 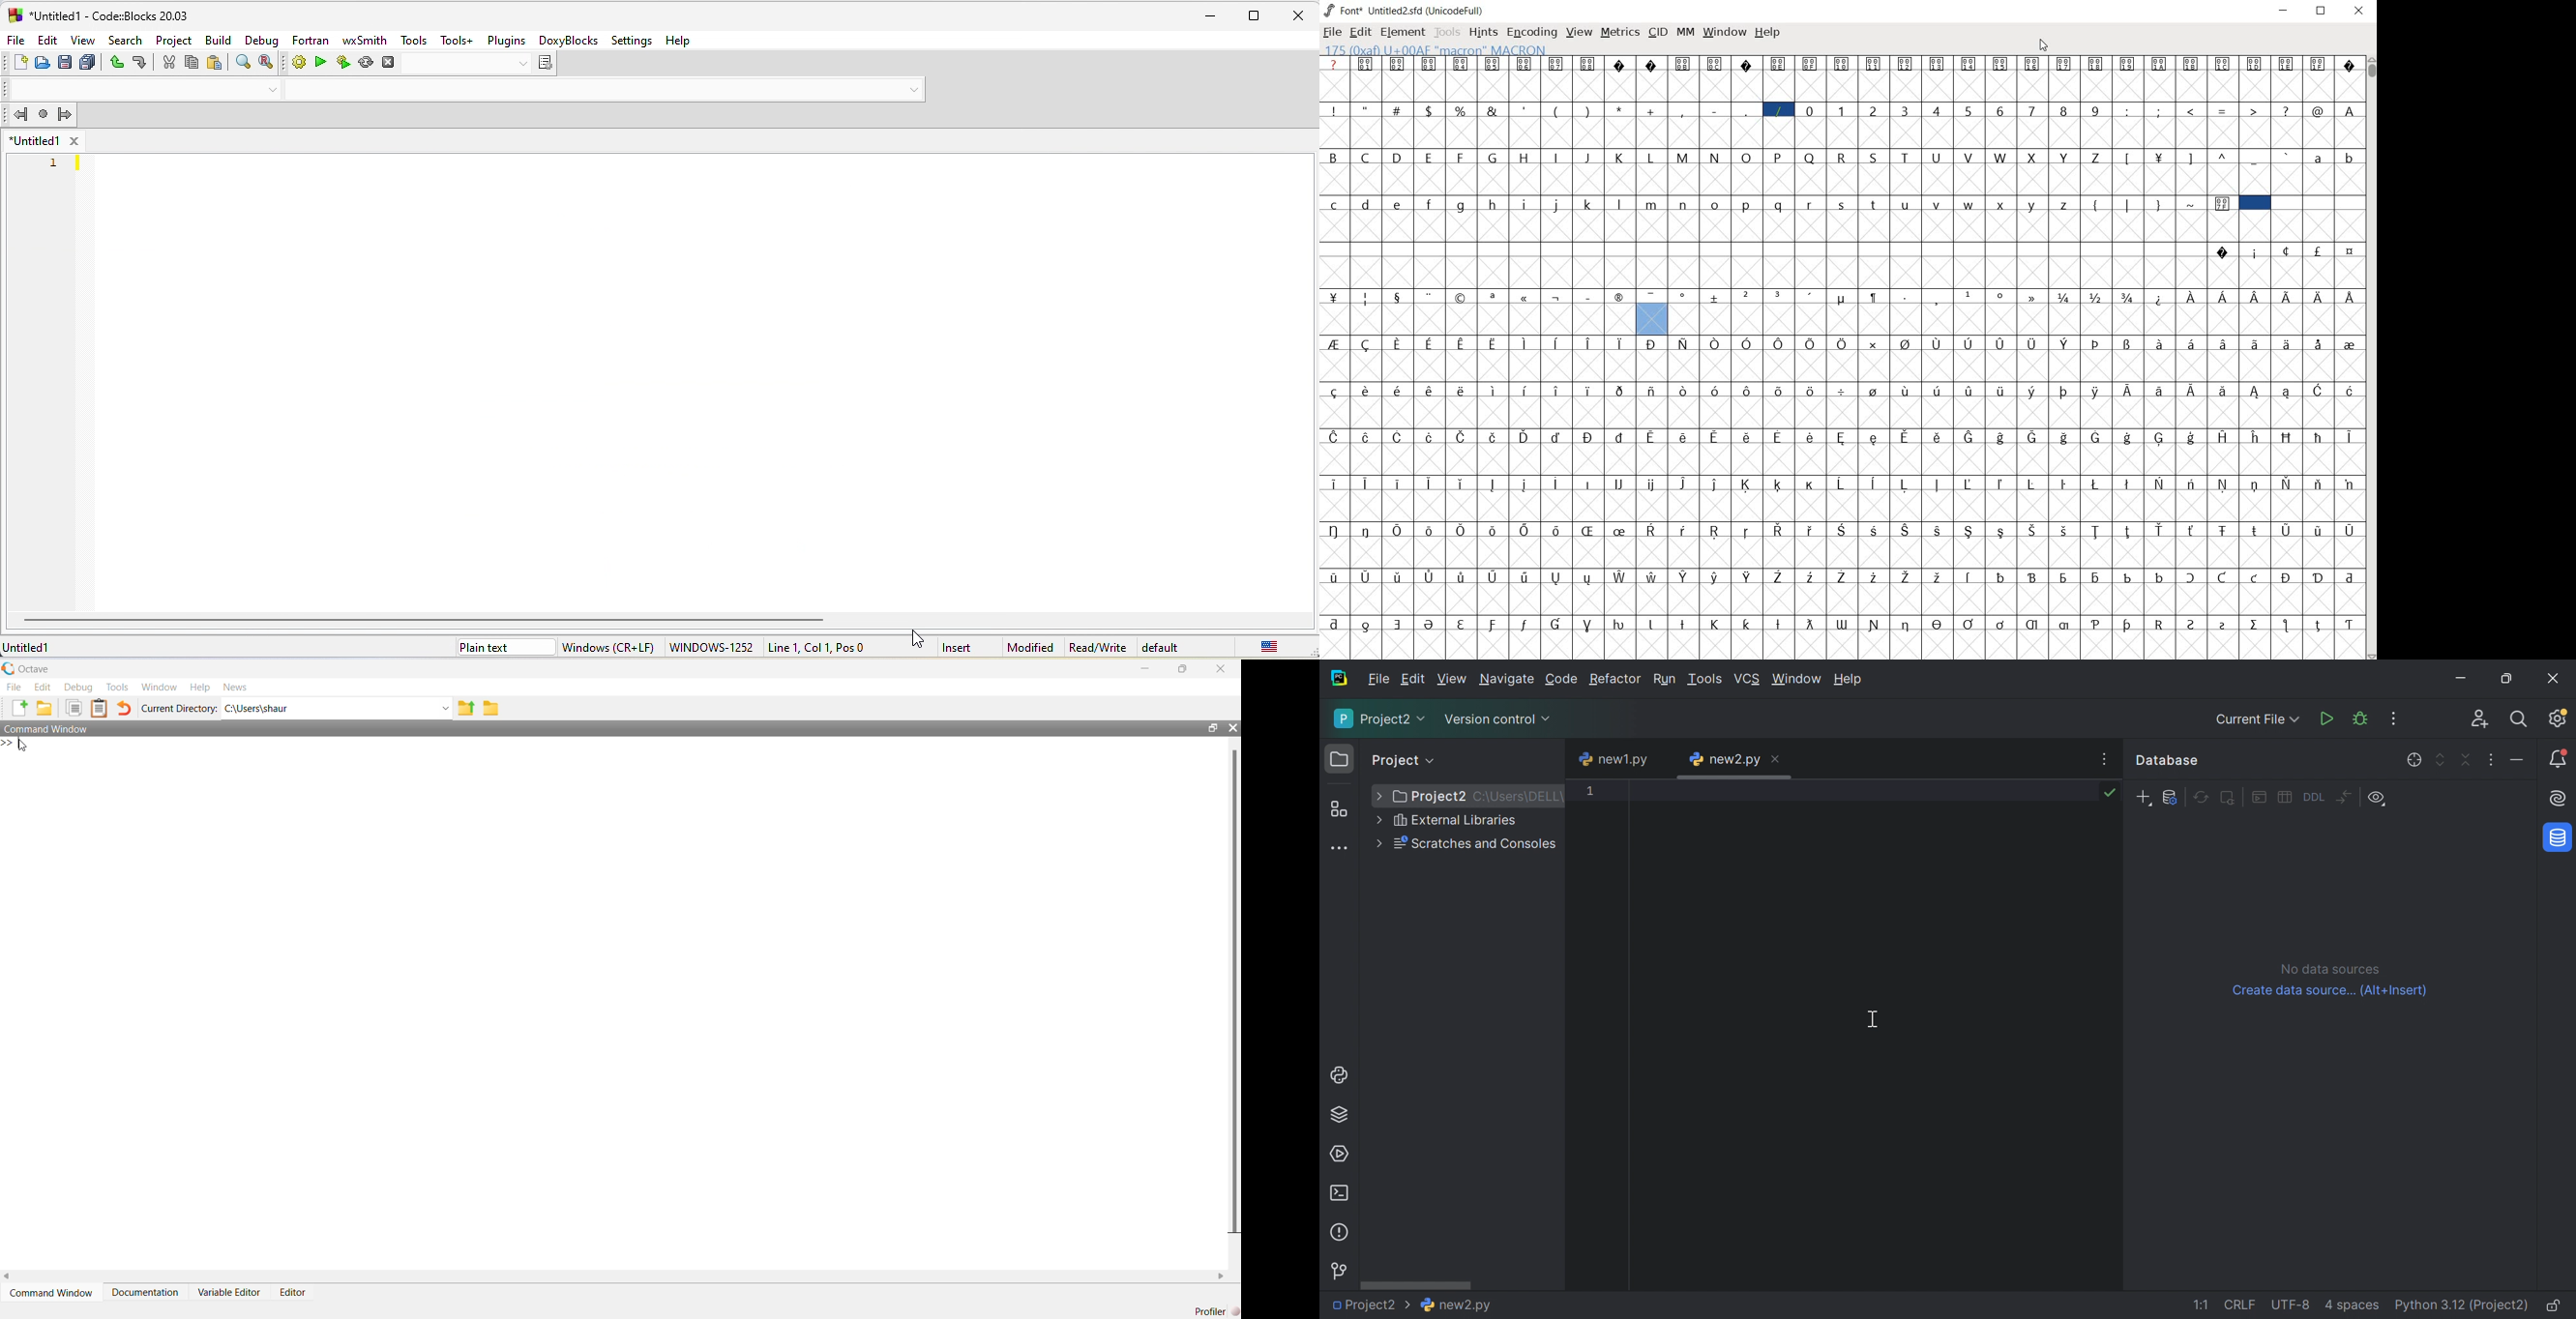 What do you see at coordinates (1684, 203) in the screenshot?
I see `n` at bounding box center [1684, 203].